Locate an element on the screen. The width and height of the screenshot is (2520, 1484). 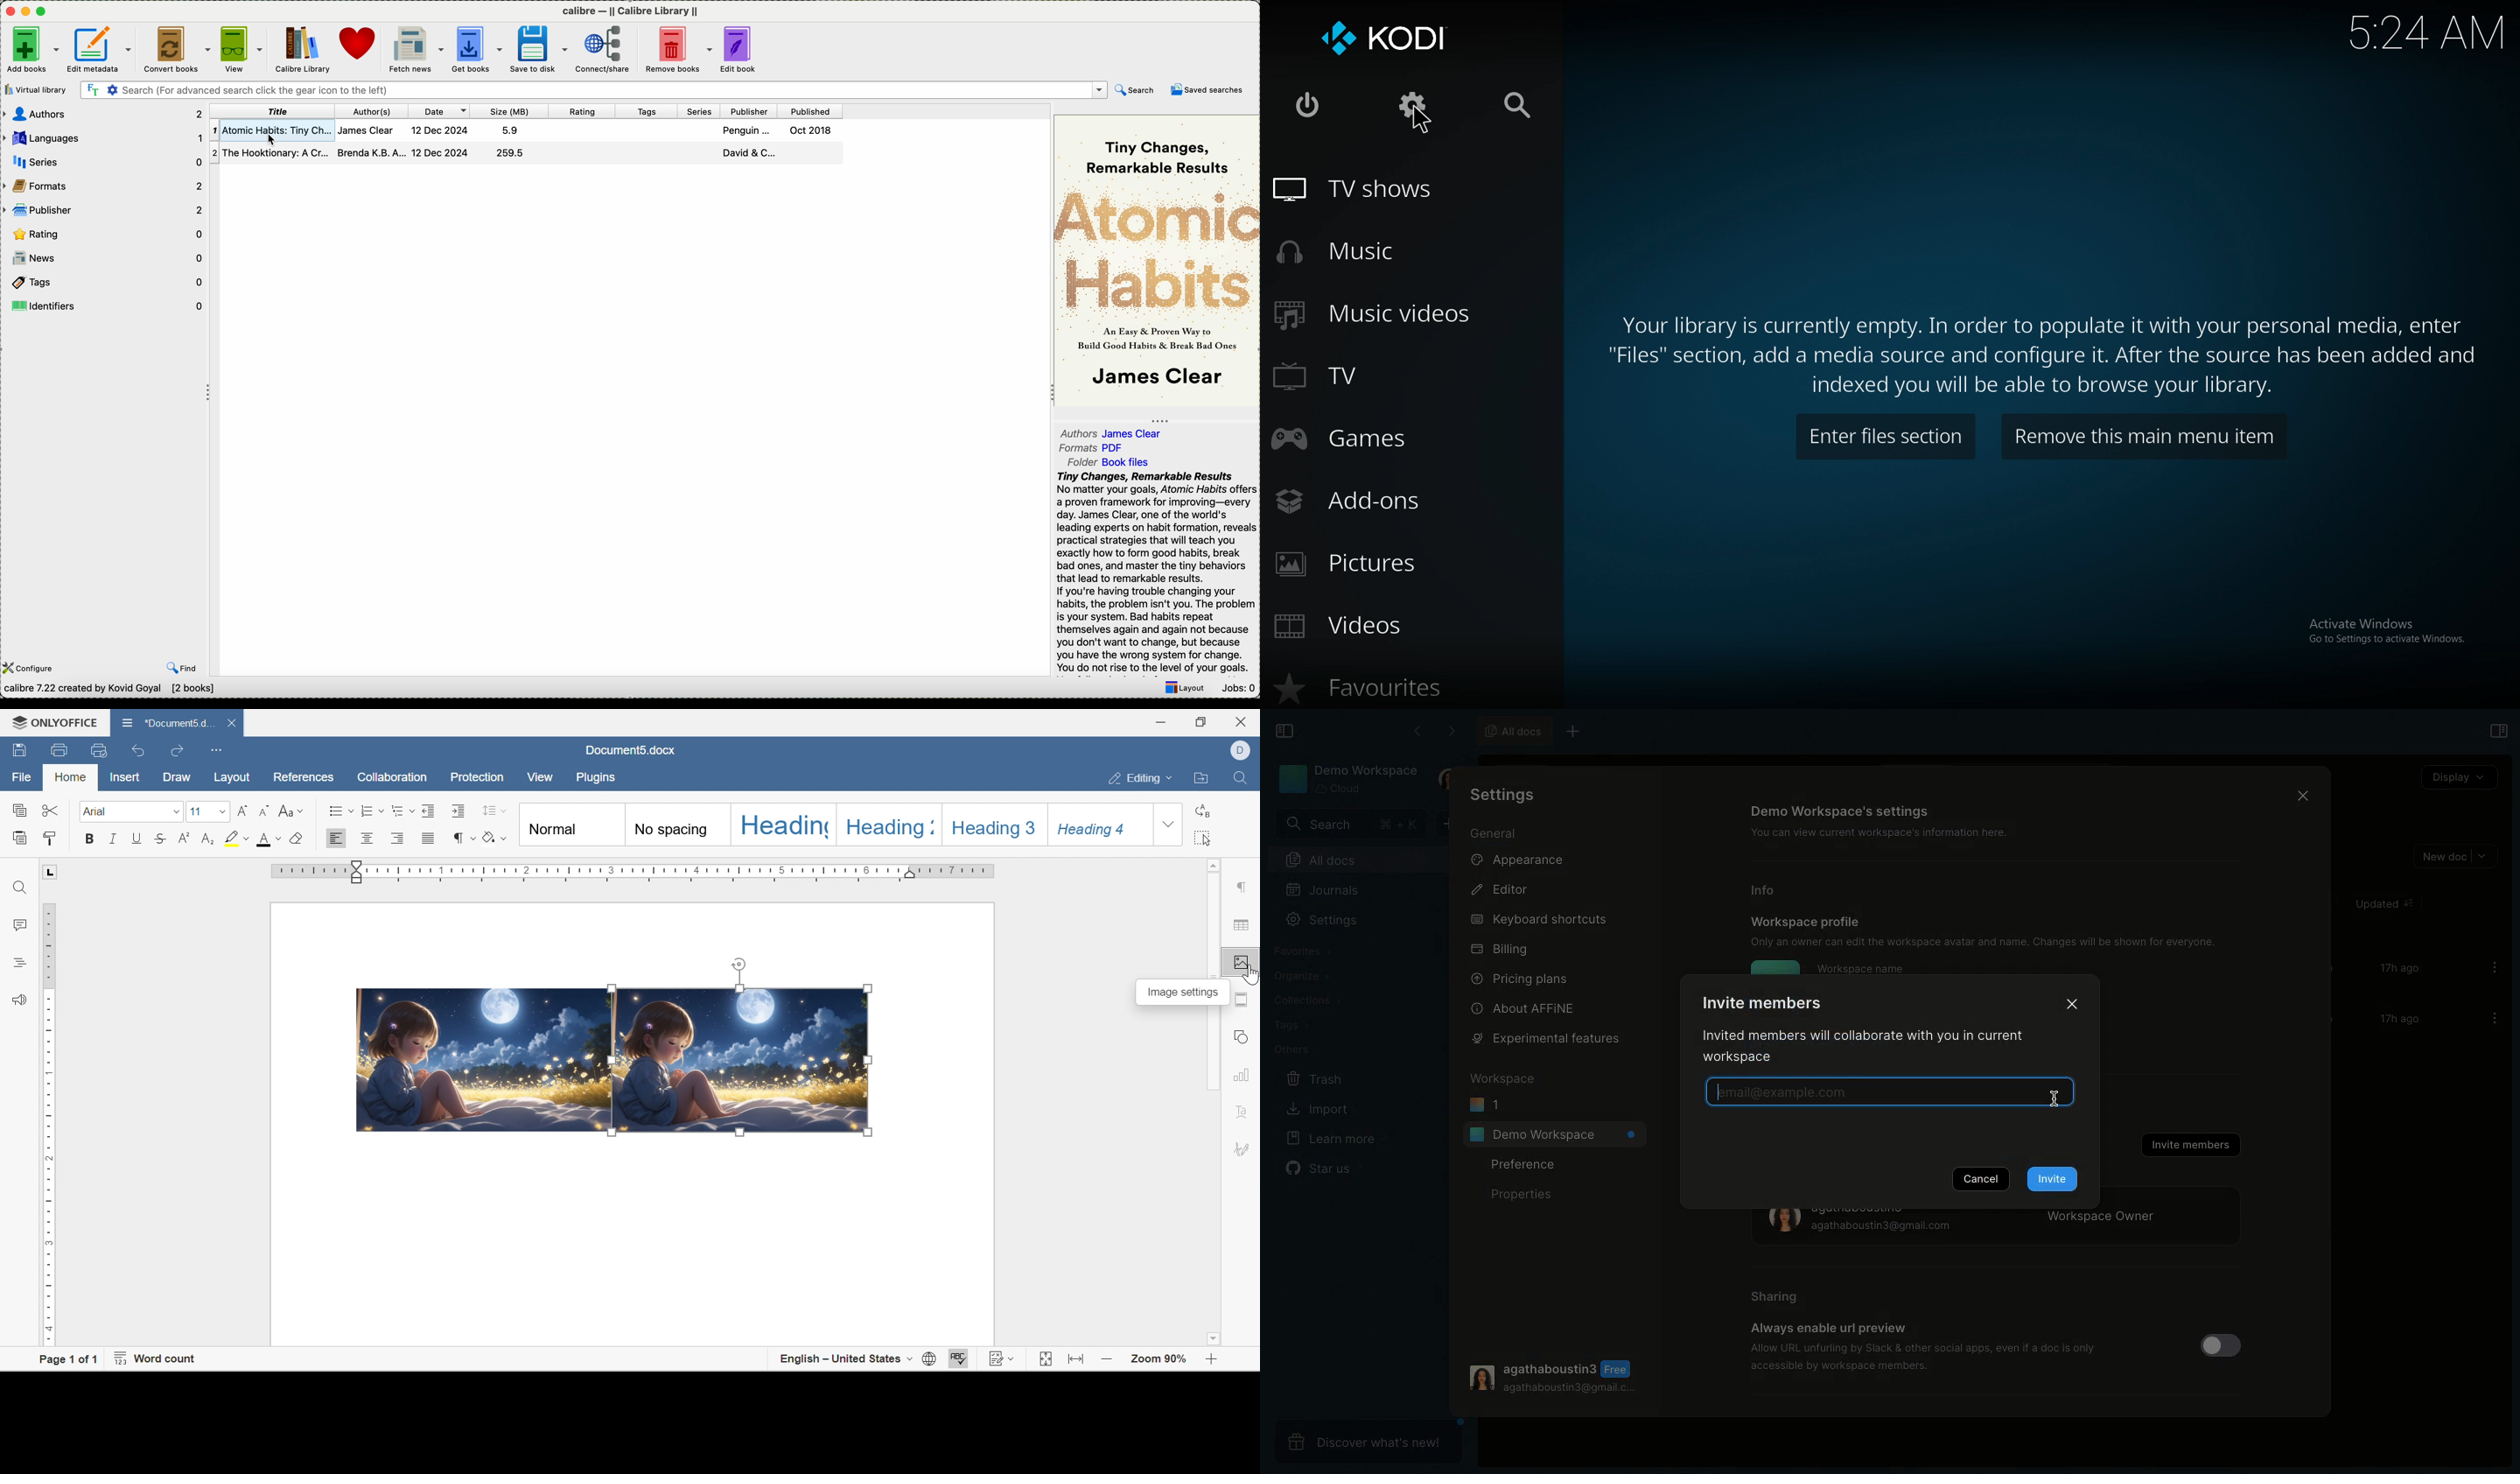
collaboration is located at coordinates (394, 779).